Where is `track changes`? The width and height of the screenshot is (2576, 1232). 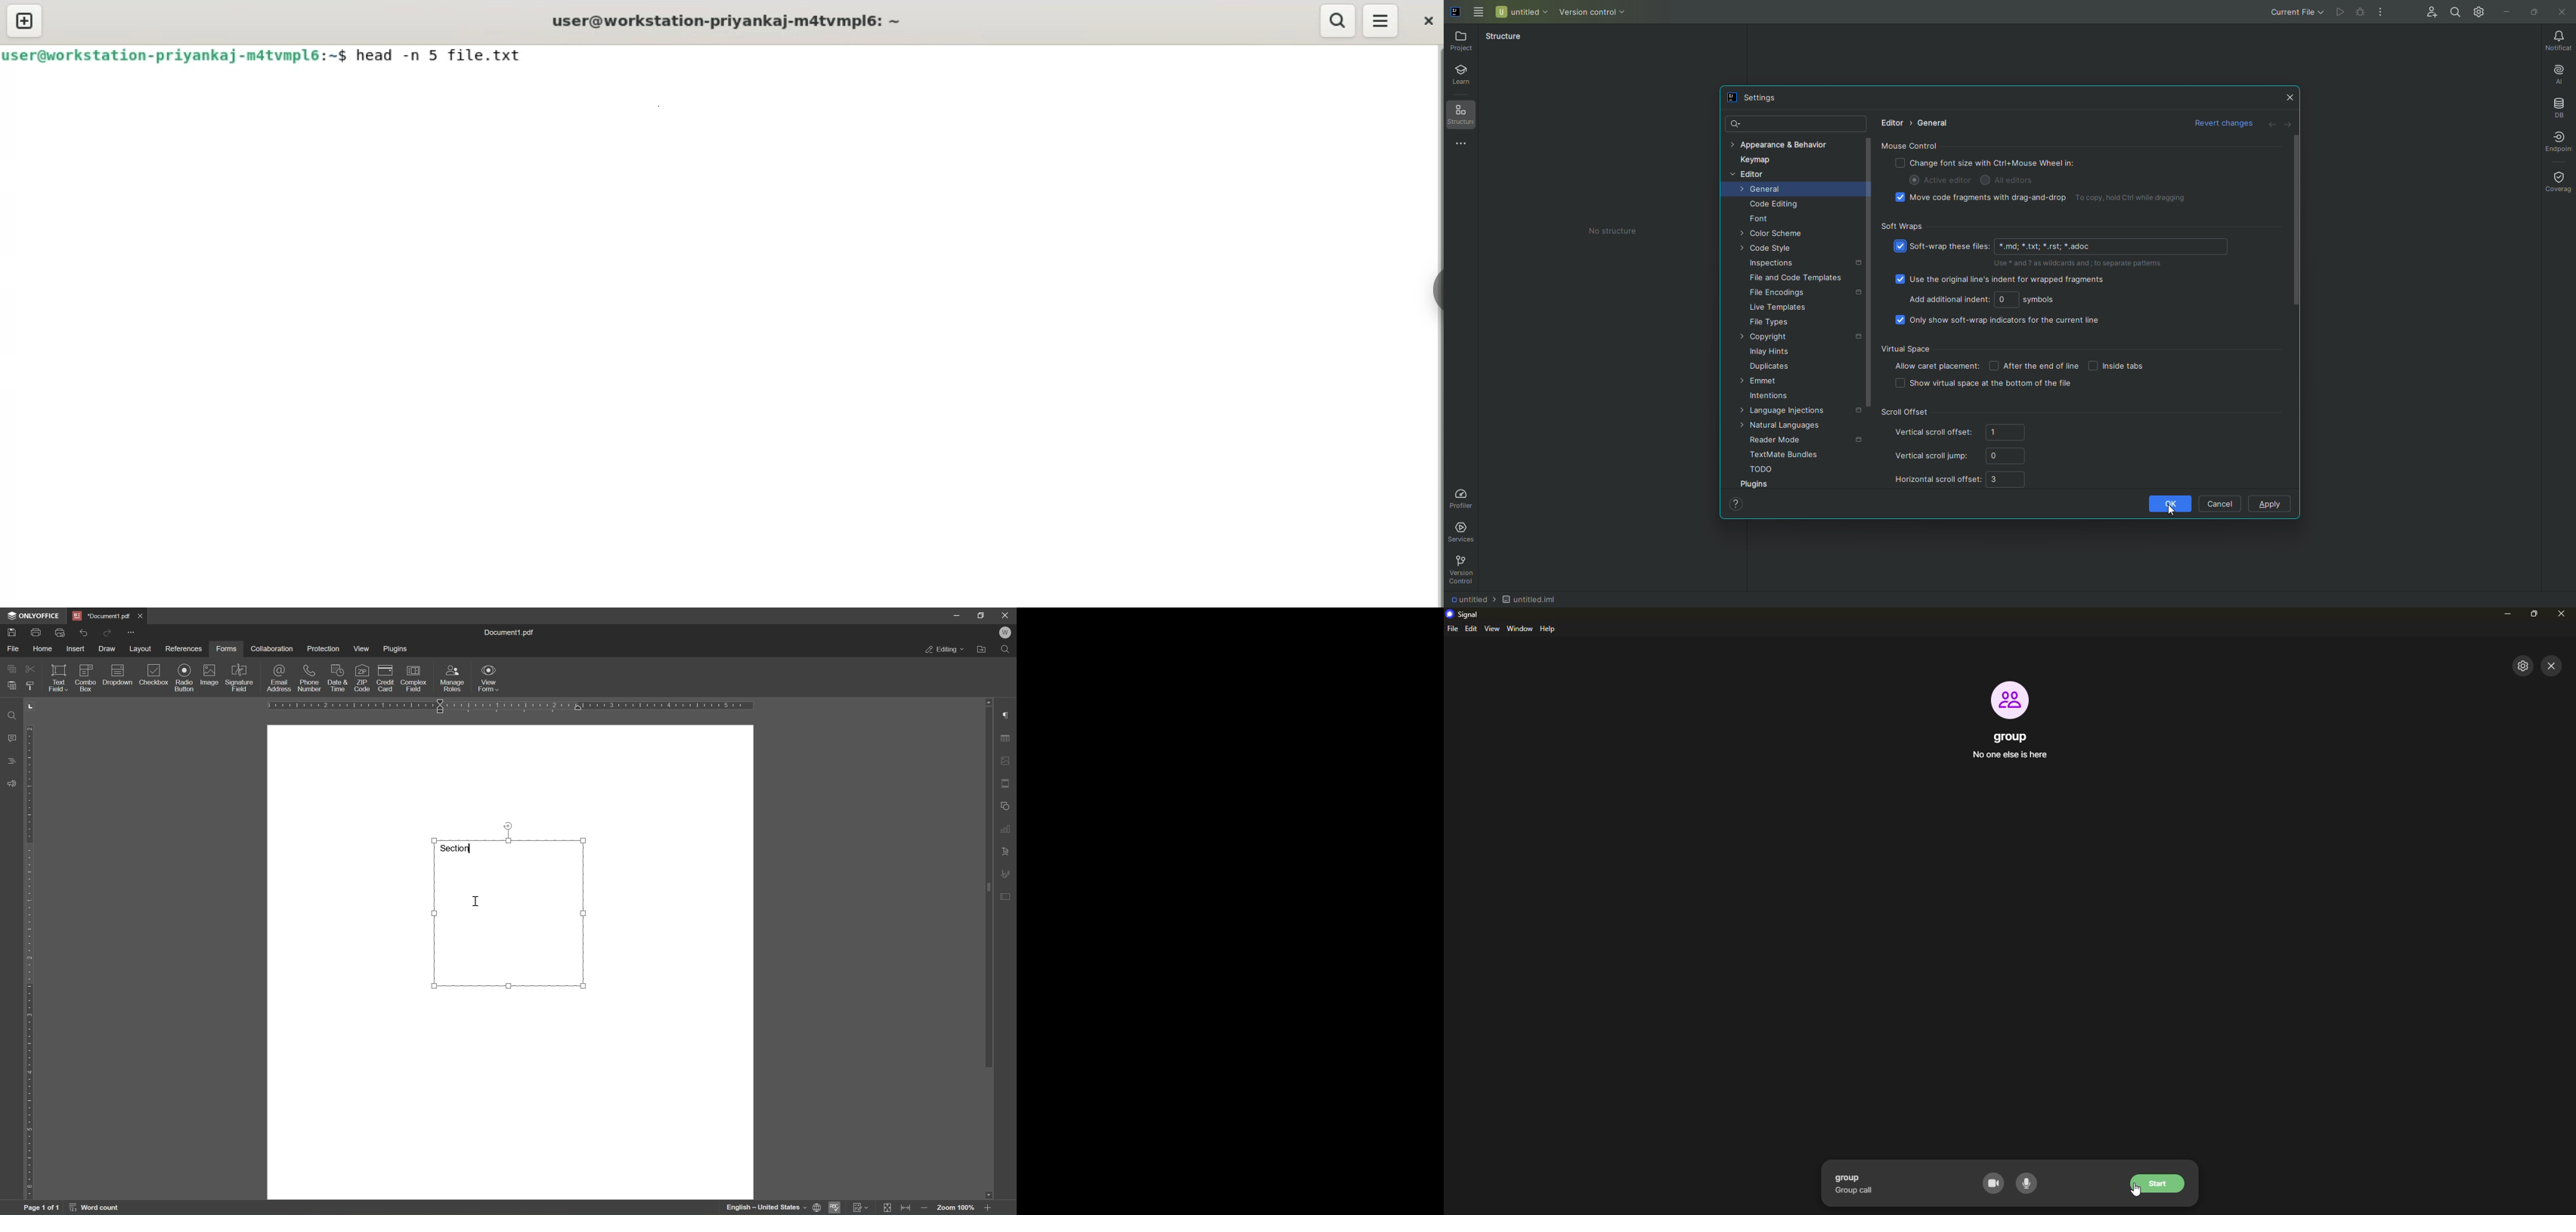 track changes is located at coordinates (862, 1207).